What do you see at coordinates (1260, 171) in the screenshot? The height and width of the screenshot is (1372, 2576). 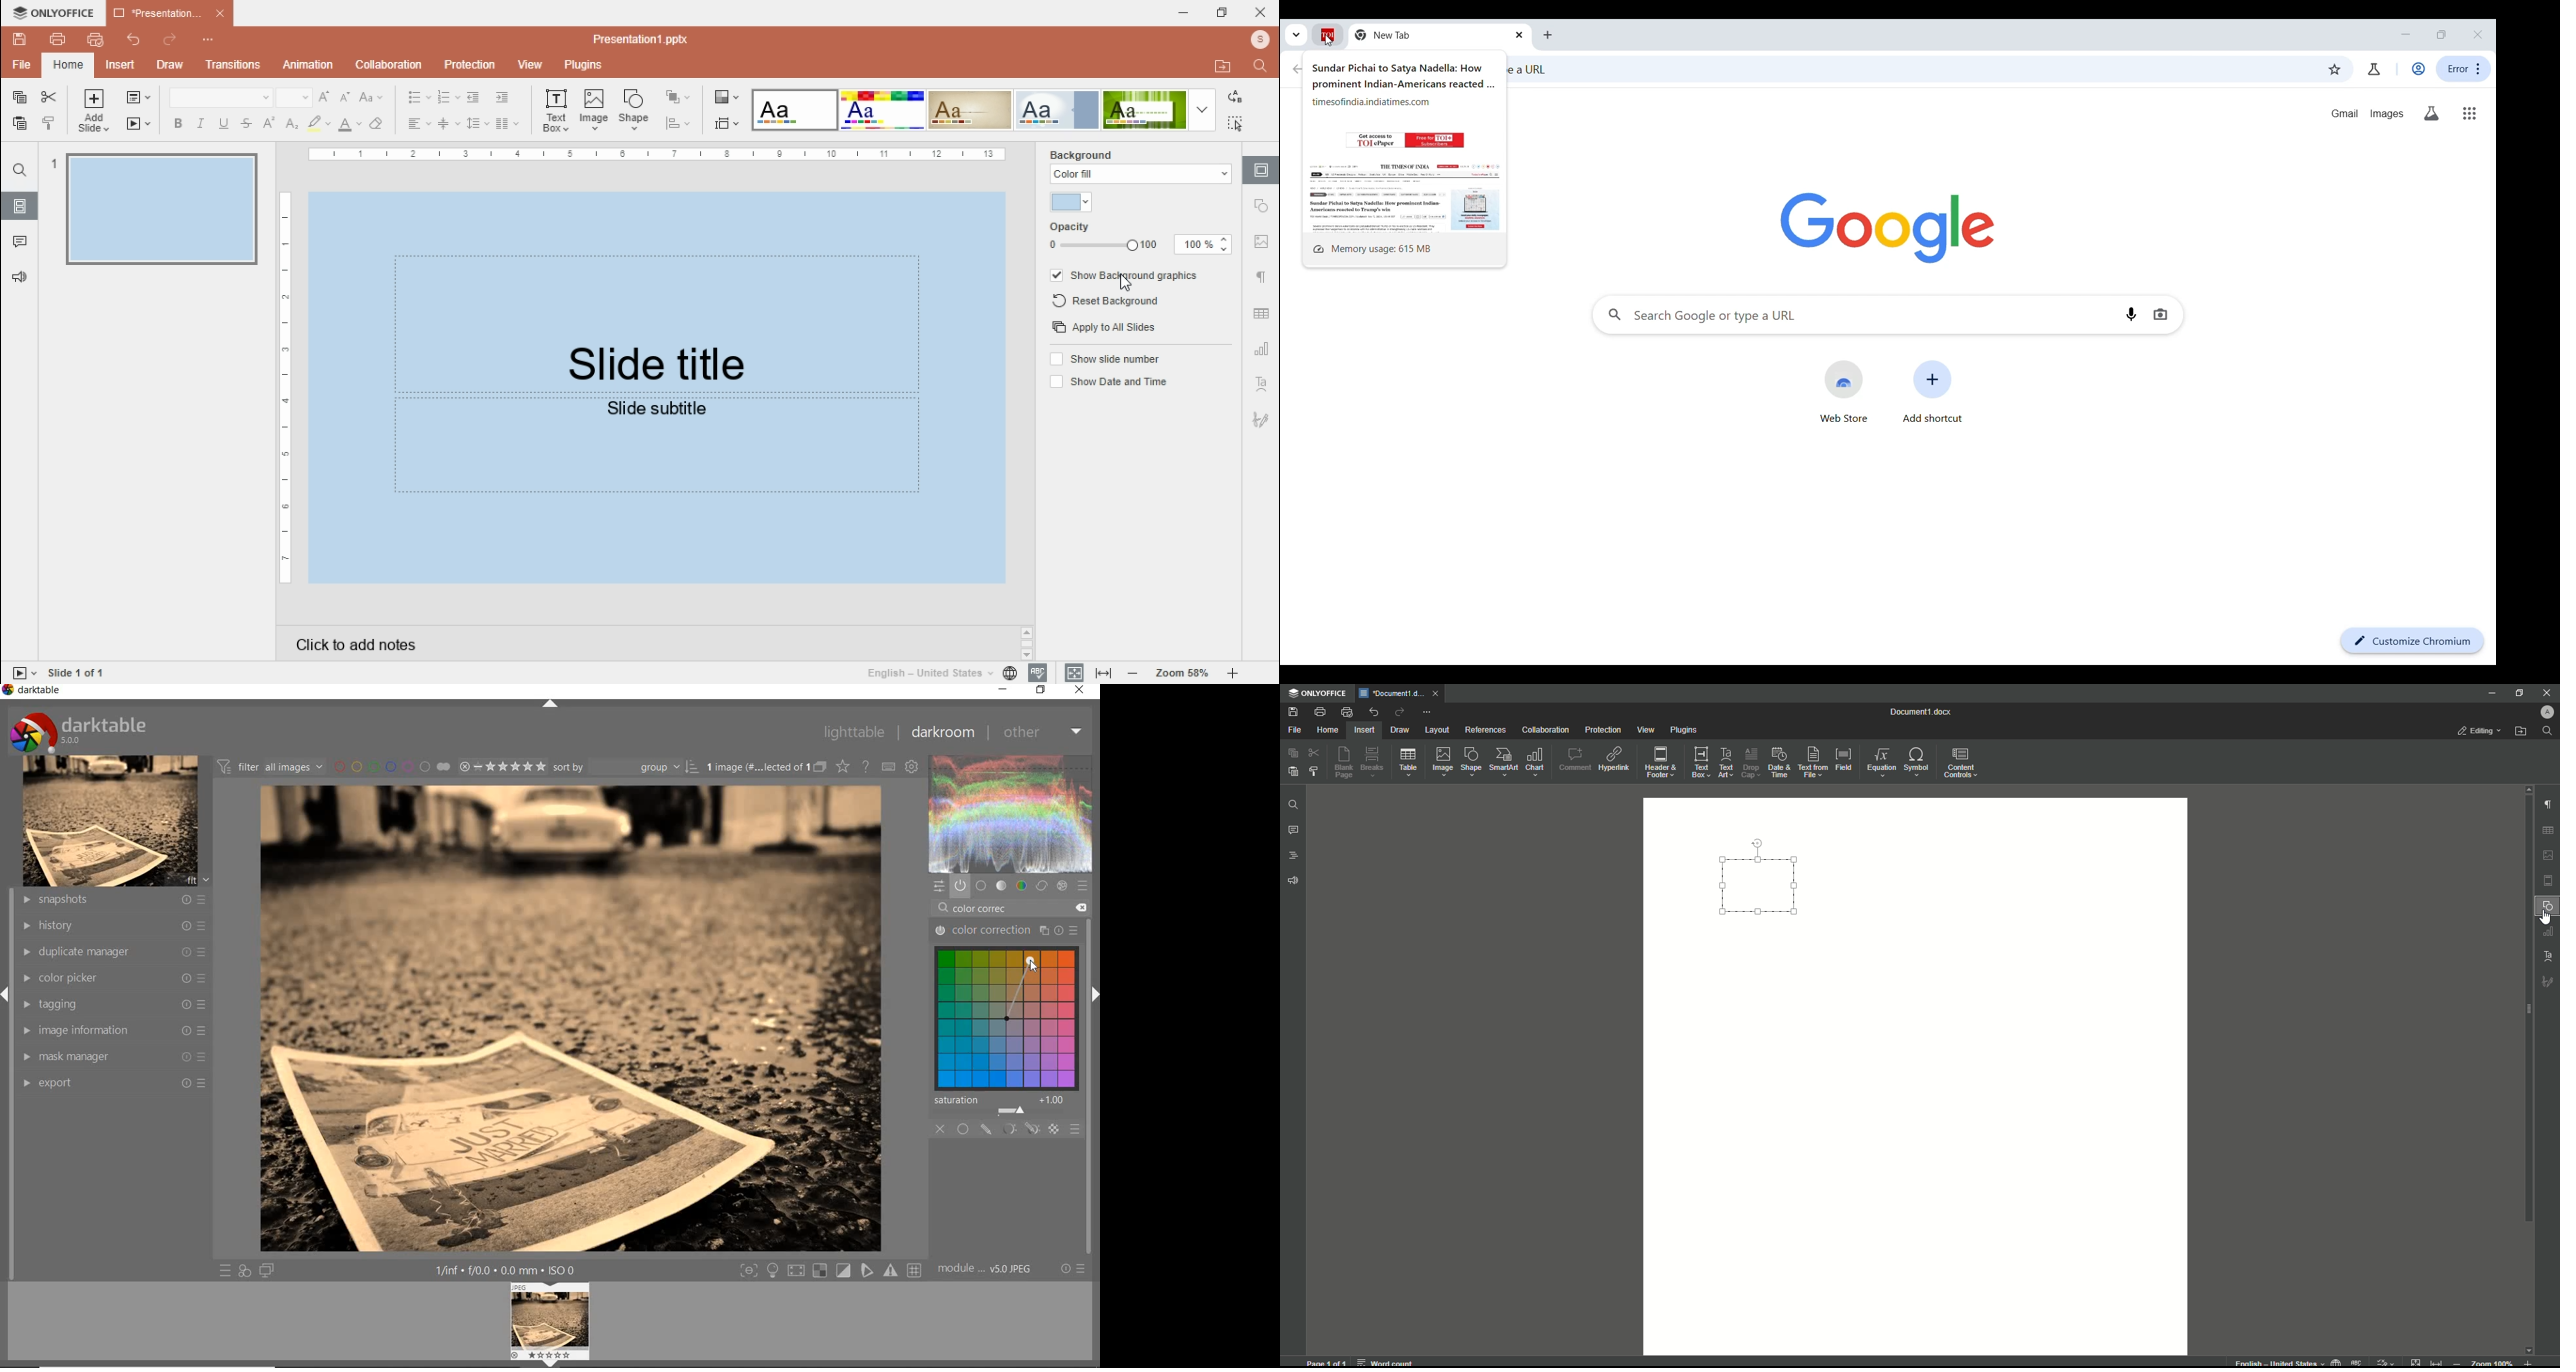 I see `slide settings` at bounding box center [1260, 171].